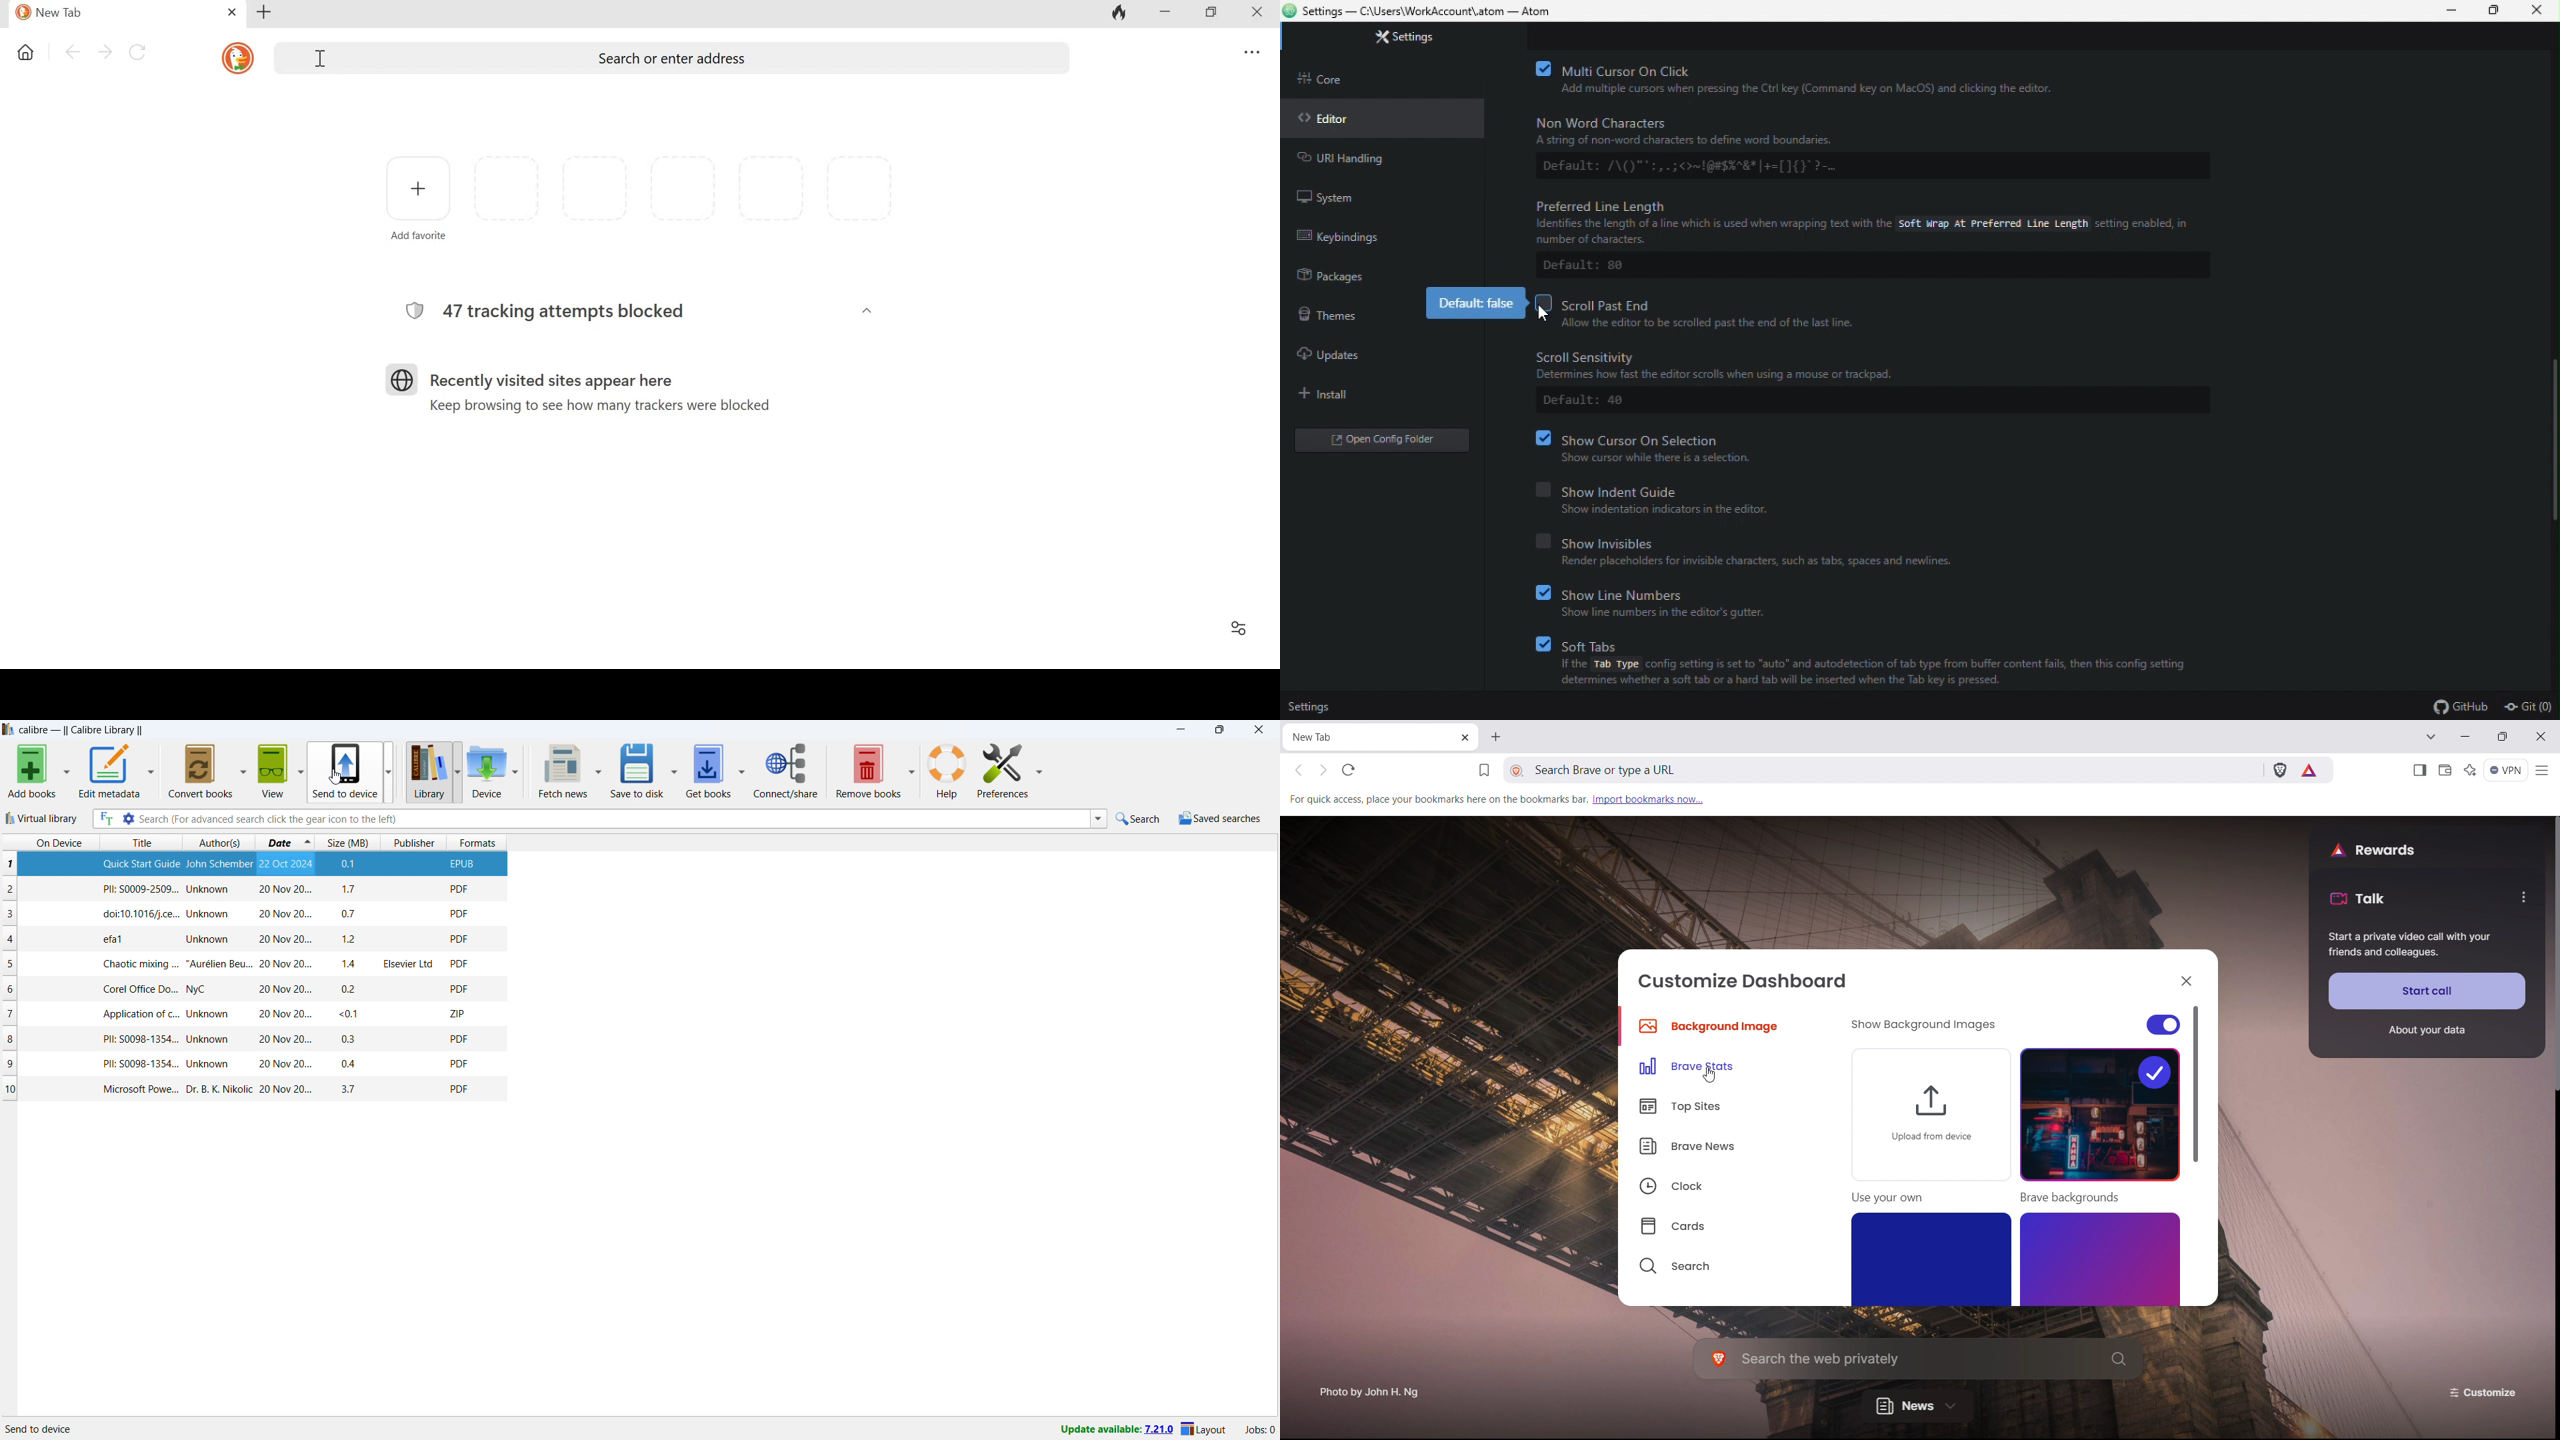  What do you see at coordinates (1431, 11) in the screenshot?
I see `Settings — C\Users\WorkAccount\.atom — Atom` at bounding box center [1431, 11].